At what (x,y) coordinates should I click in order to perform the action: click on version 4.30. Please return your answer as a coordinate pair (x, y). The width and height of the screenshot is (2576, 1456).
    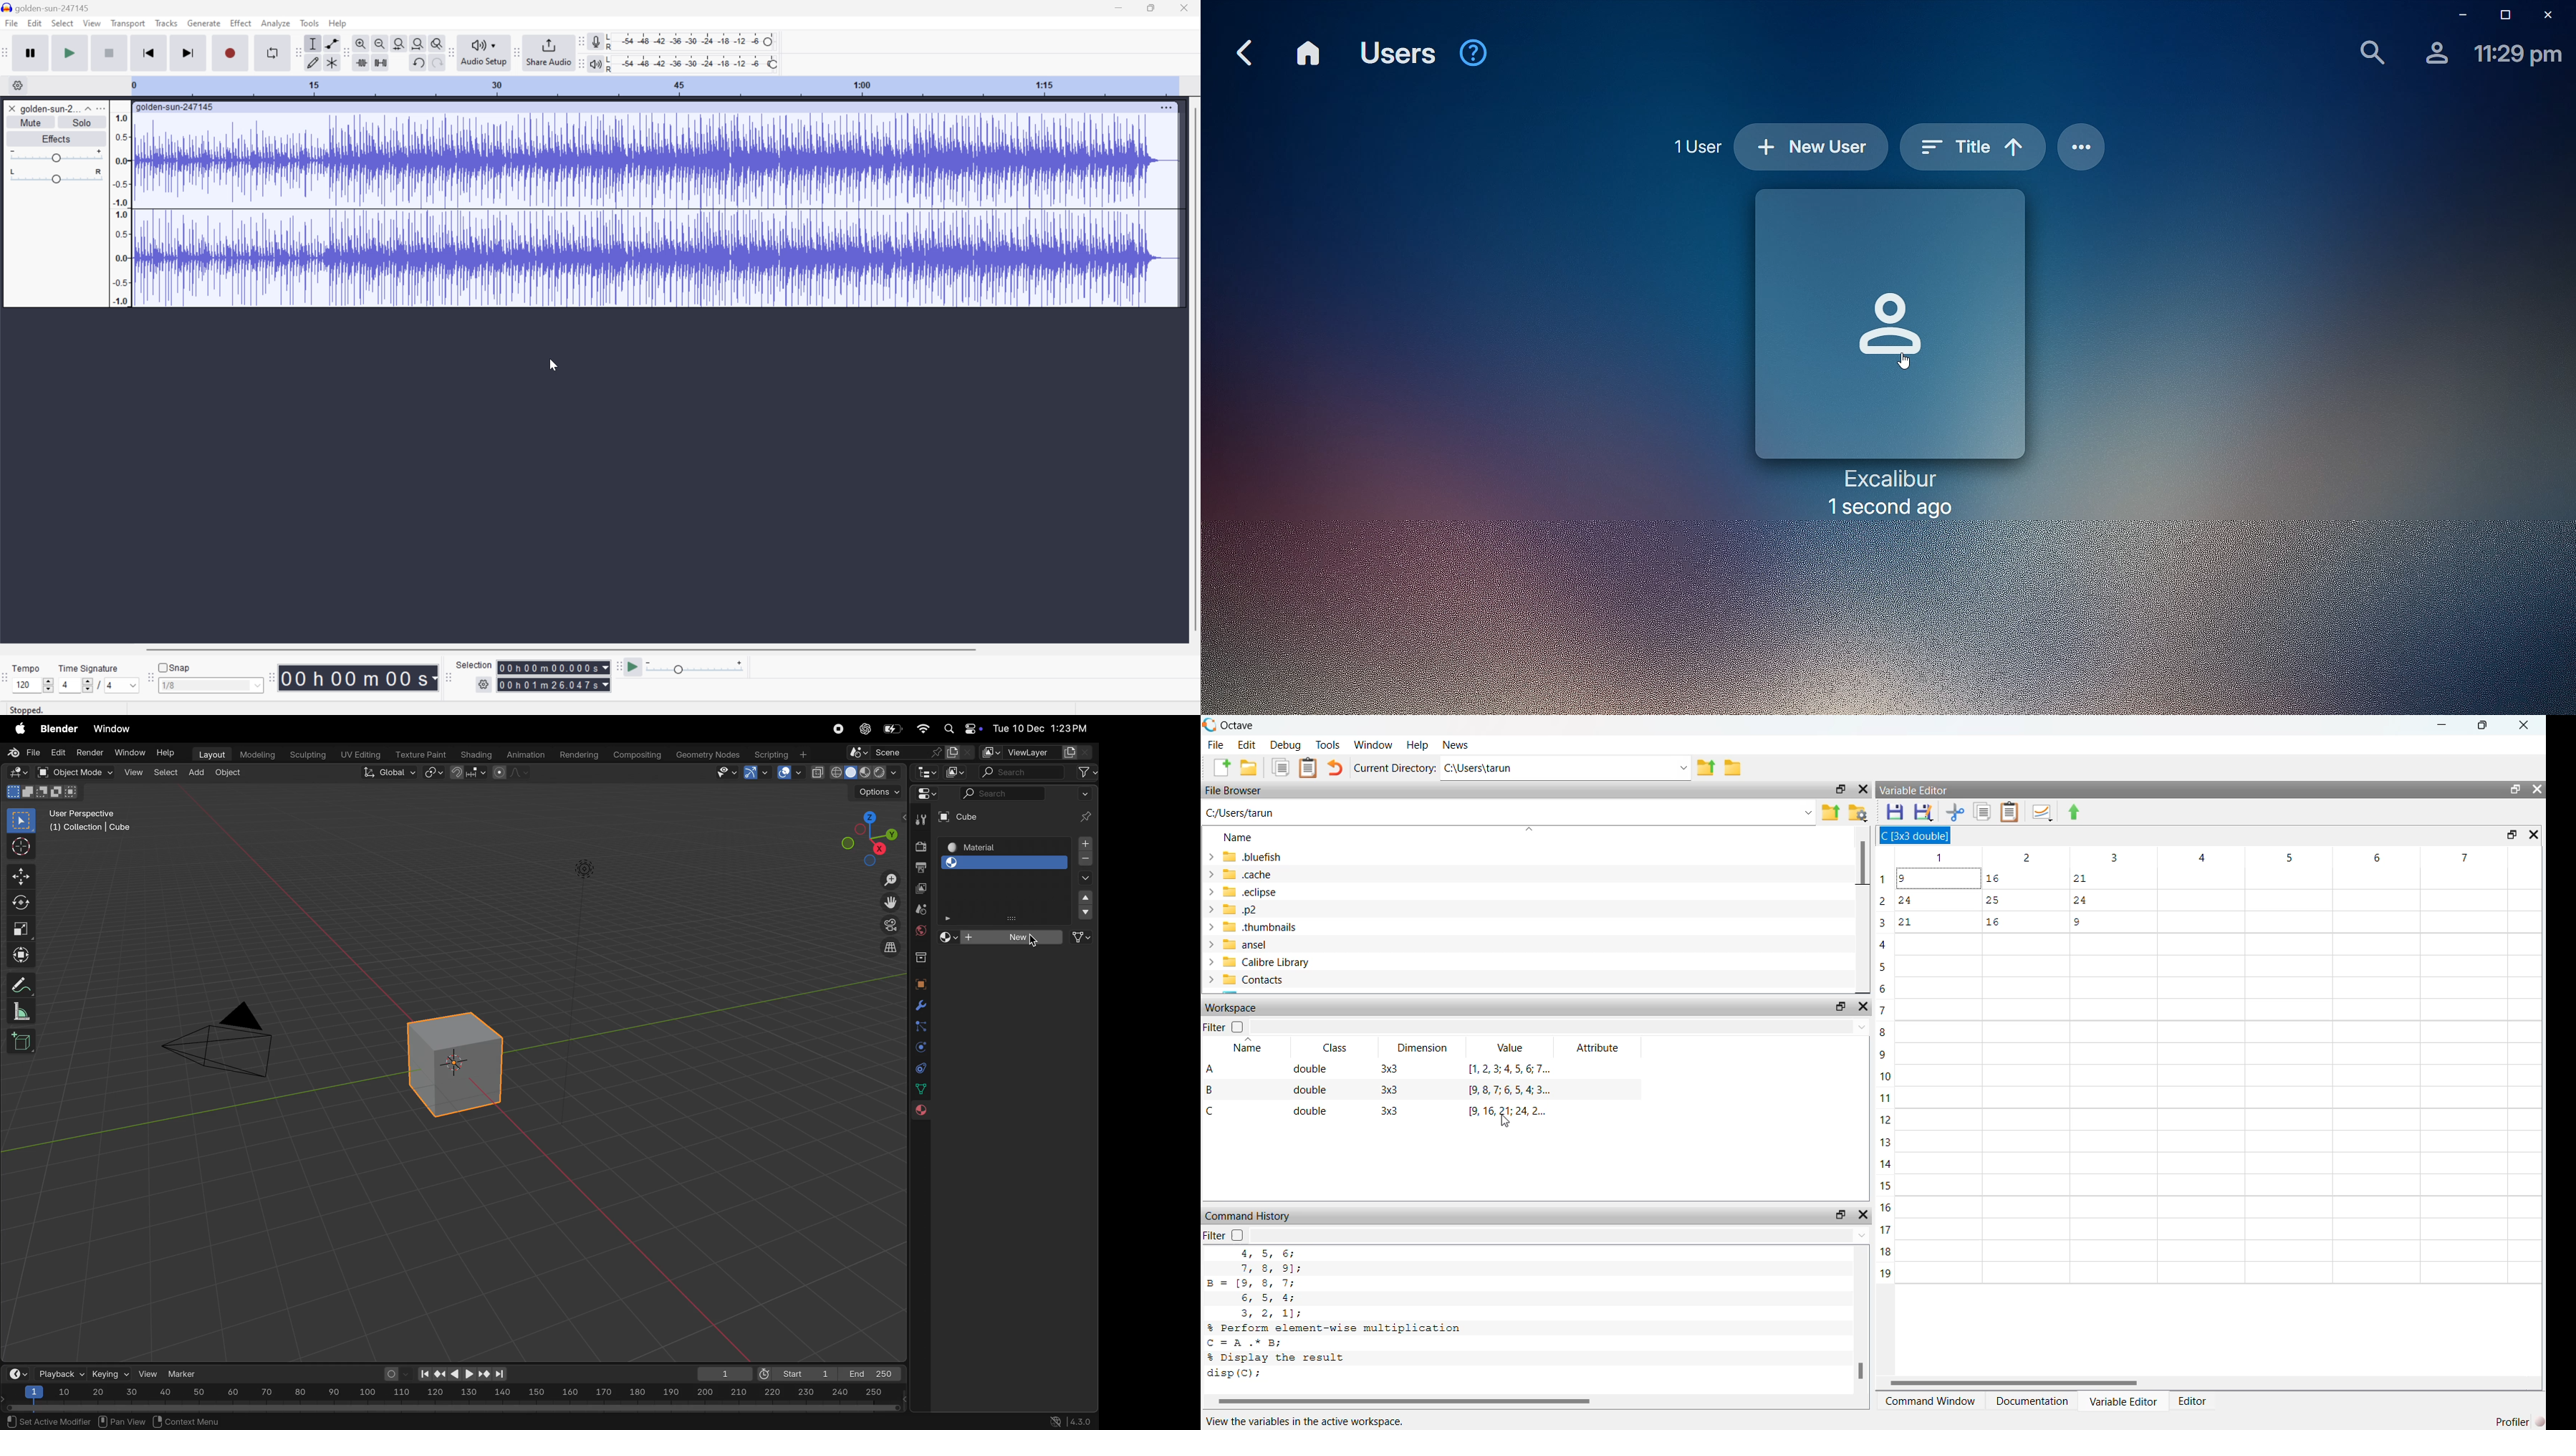
    Looking at the image, I should click on (1068, 1420).